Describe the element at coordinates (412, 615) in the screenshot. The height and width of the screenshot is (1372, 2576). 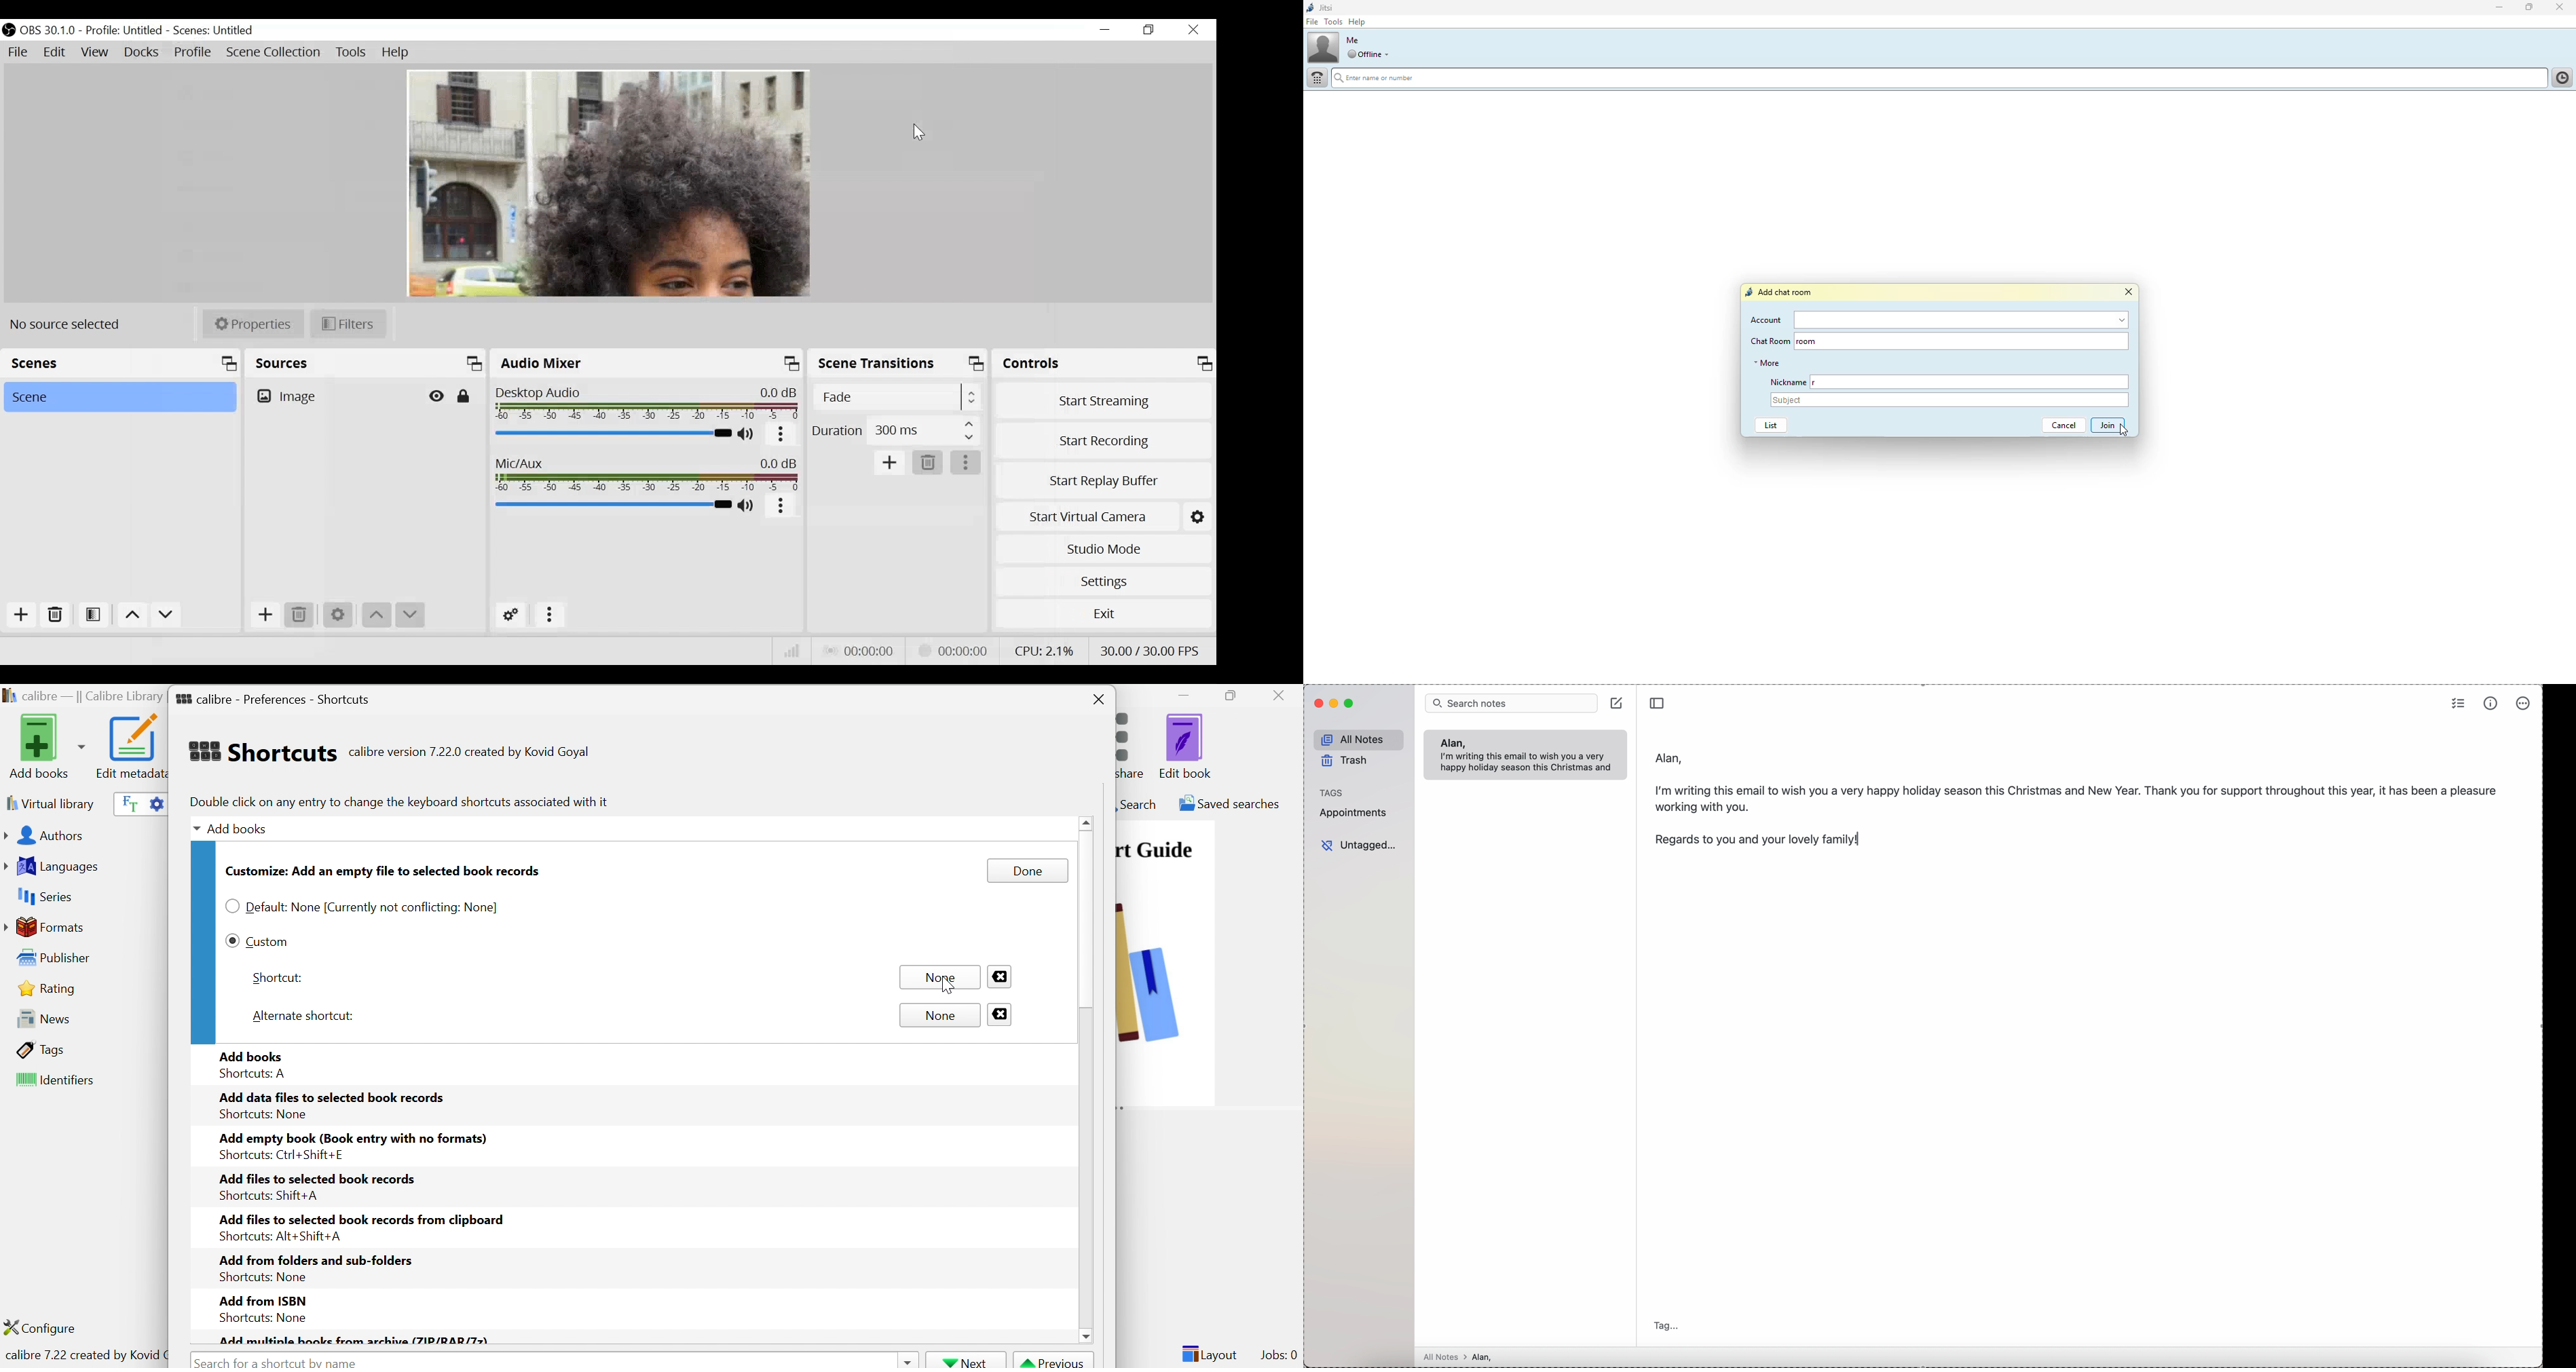
I see `Move down` at that location.